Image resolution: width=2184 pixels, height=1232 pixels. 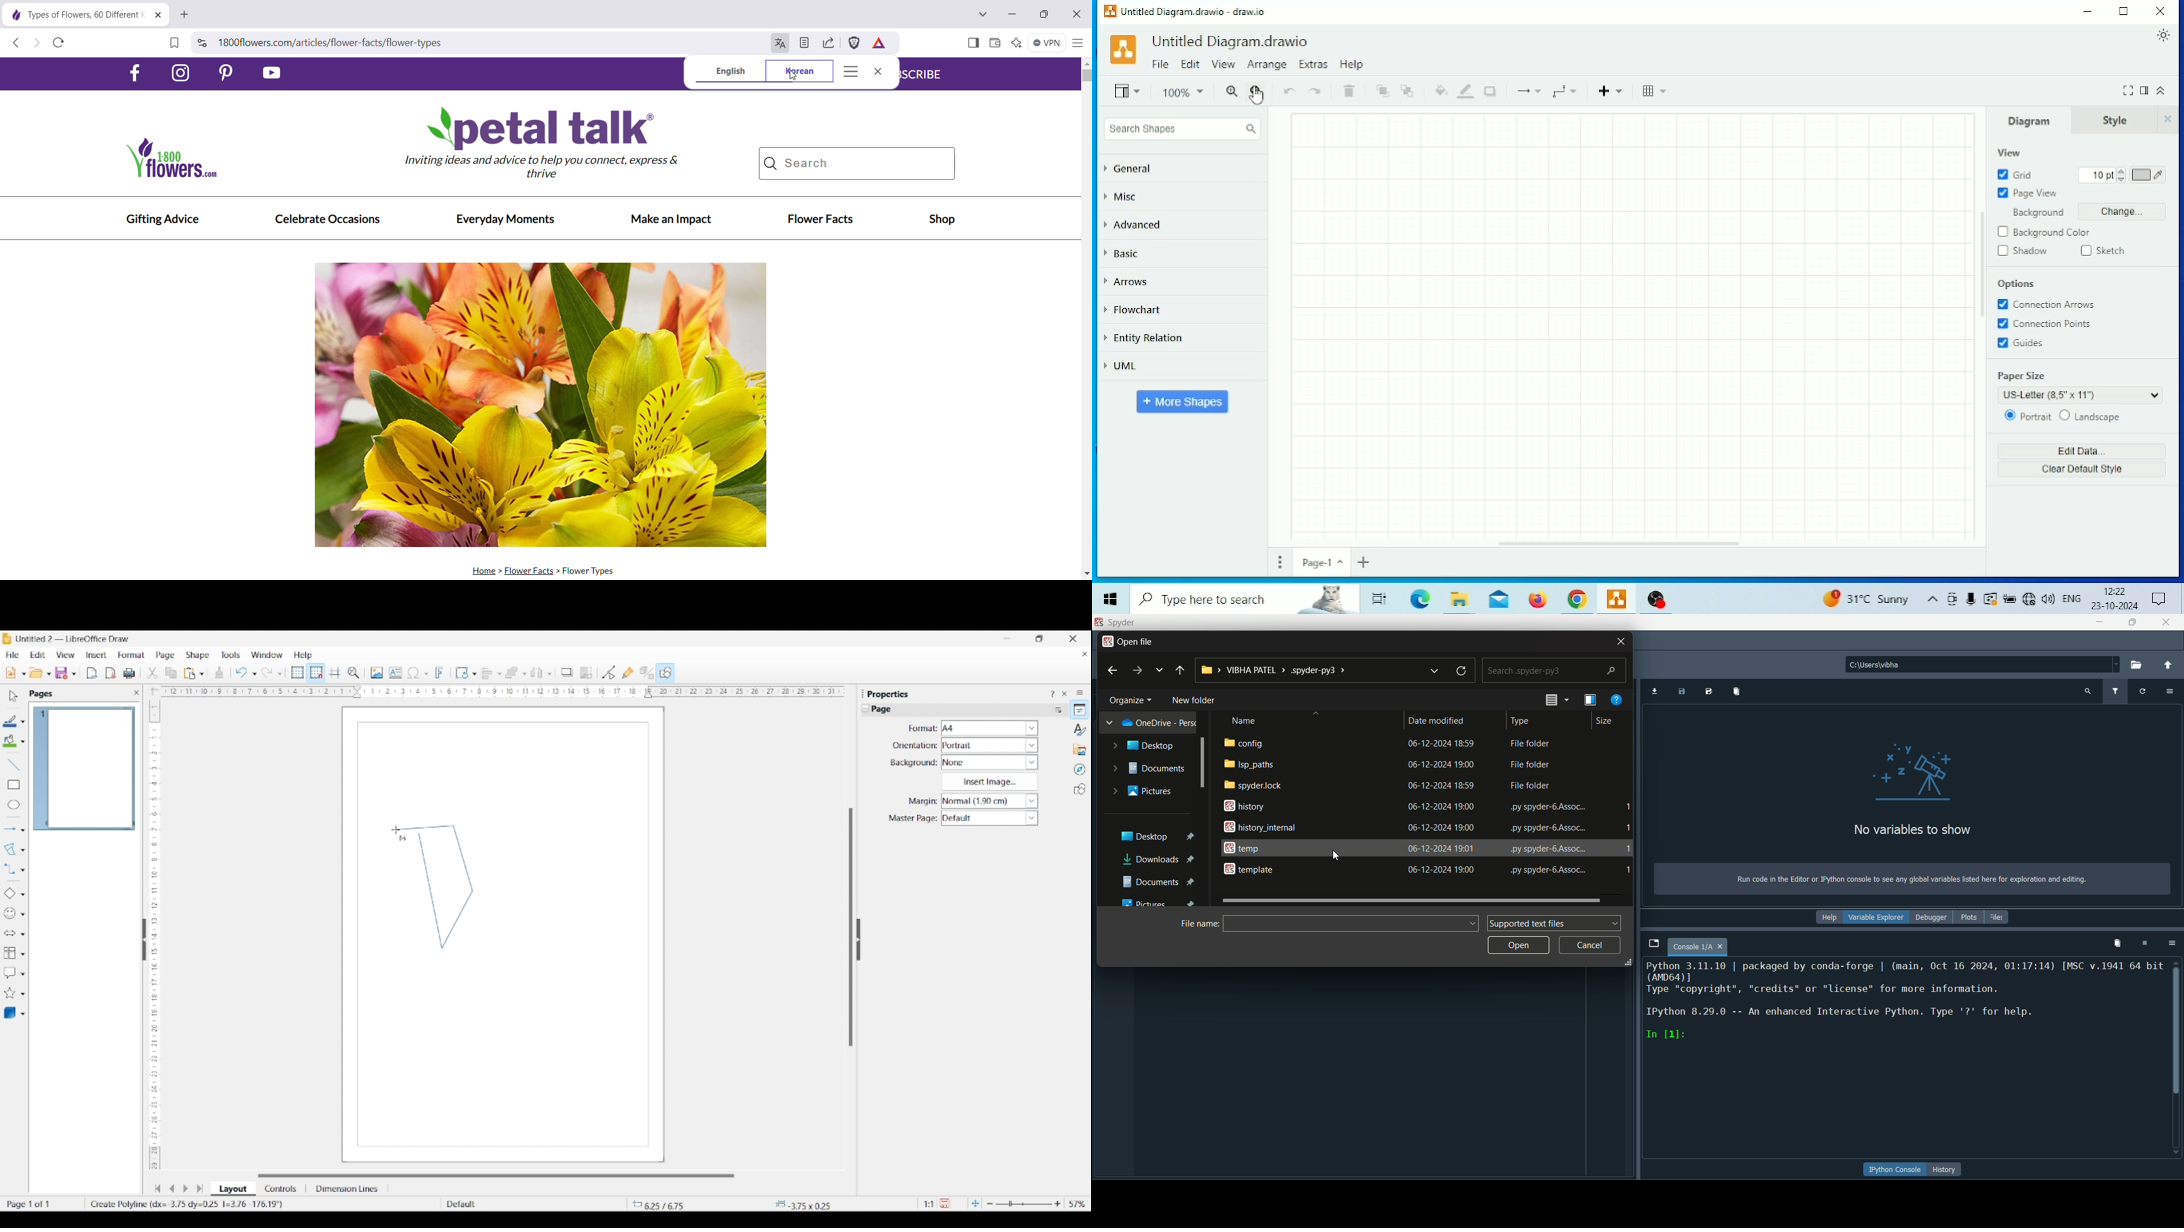 What do you see at coordinates (1048, 42) in the screenshot?
I see `Brave Firewall + VPN` at bounding box center [1048, 42].